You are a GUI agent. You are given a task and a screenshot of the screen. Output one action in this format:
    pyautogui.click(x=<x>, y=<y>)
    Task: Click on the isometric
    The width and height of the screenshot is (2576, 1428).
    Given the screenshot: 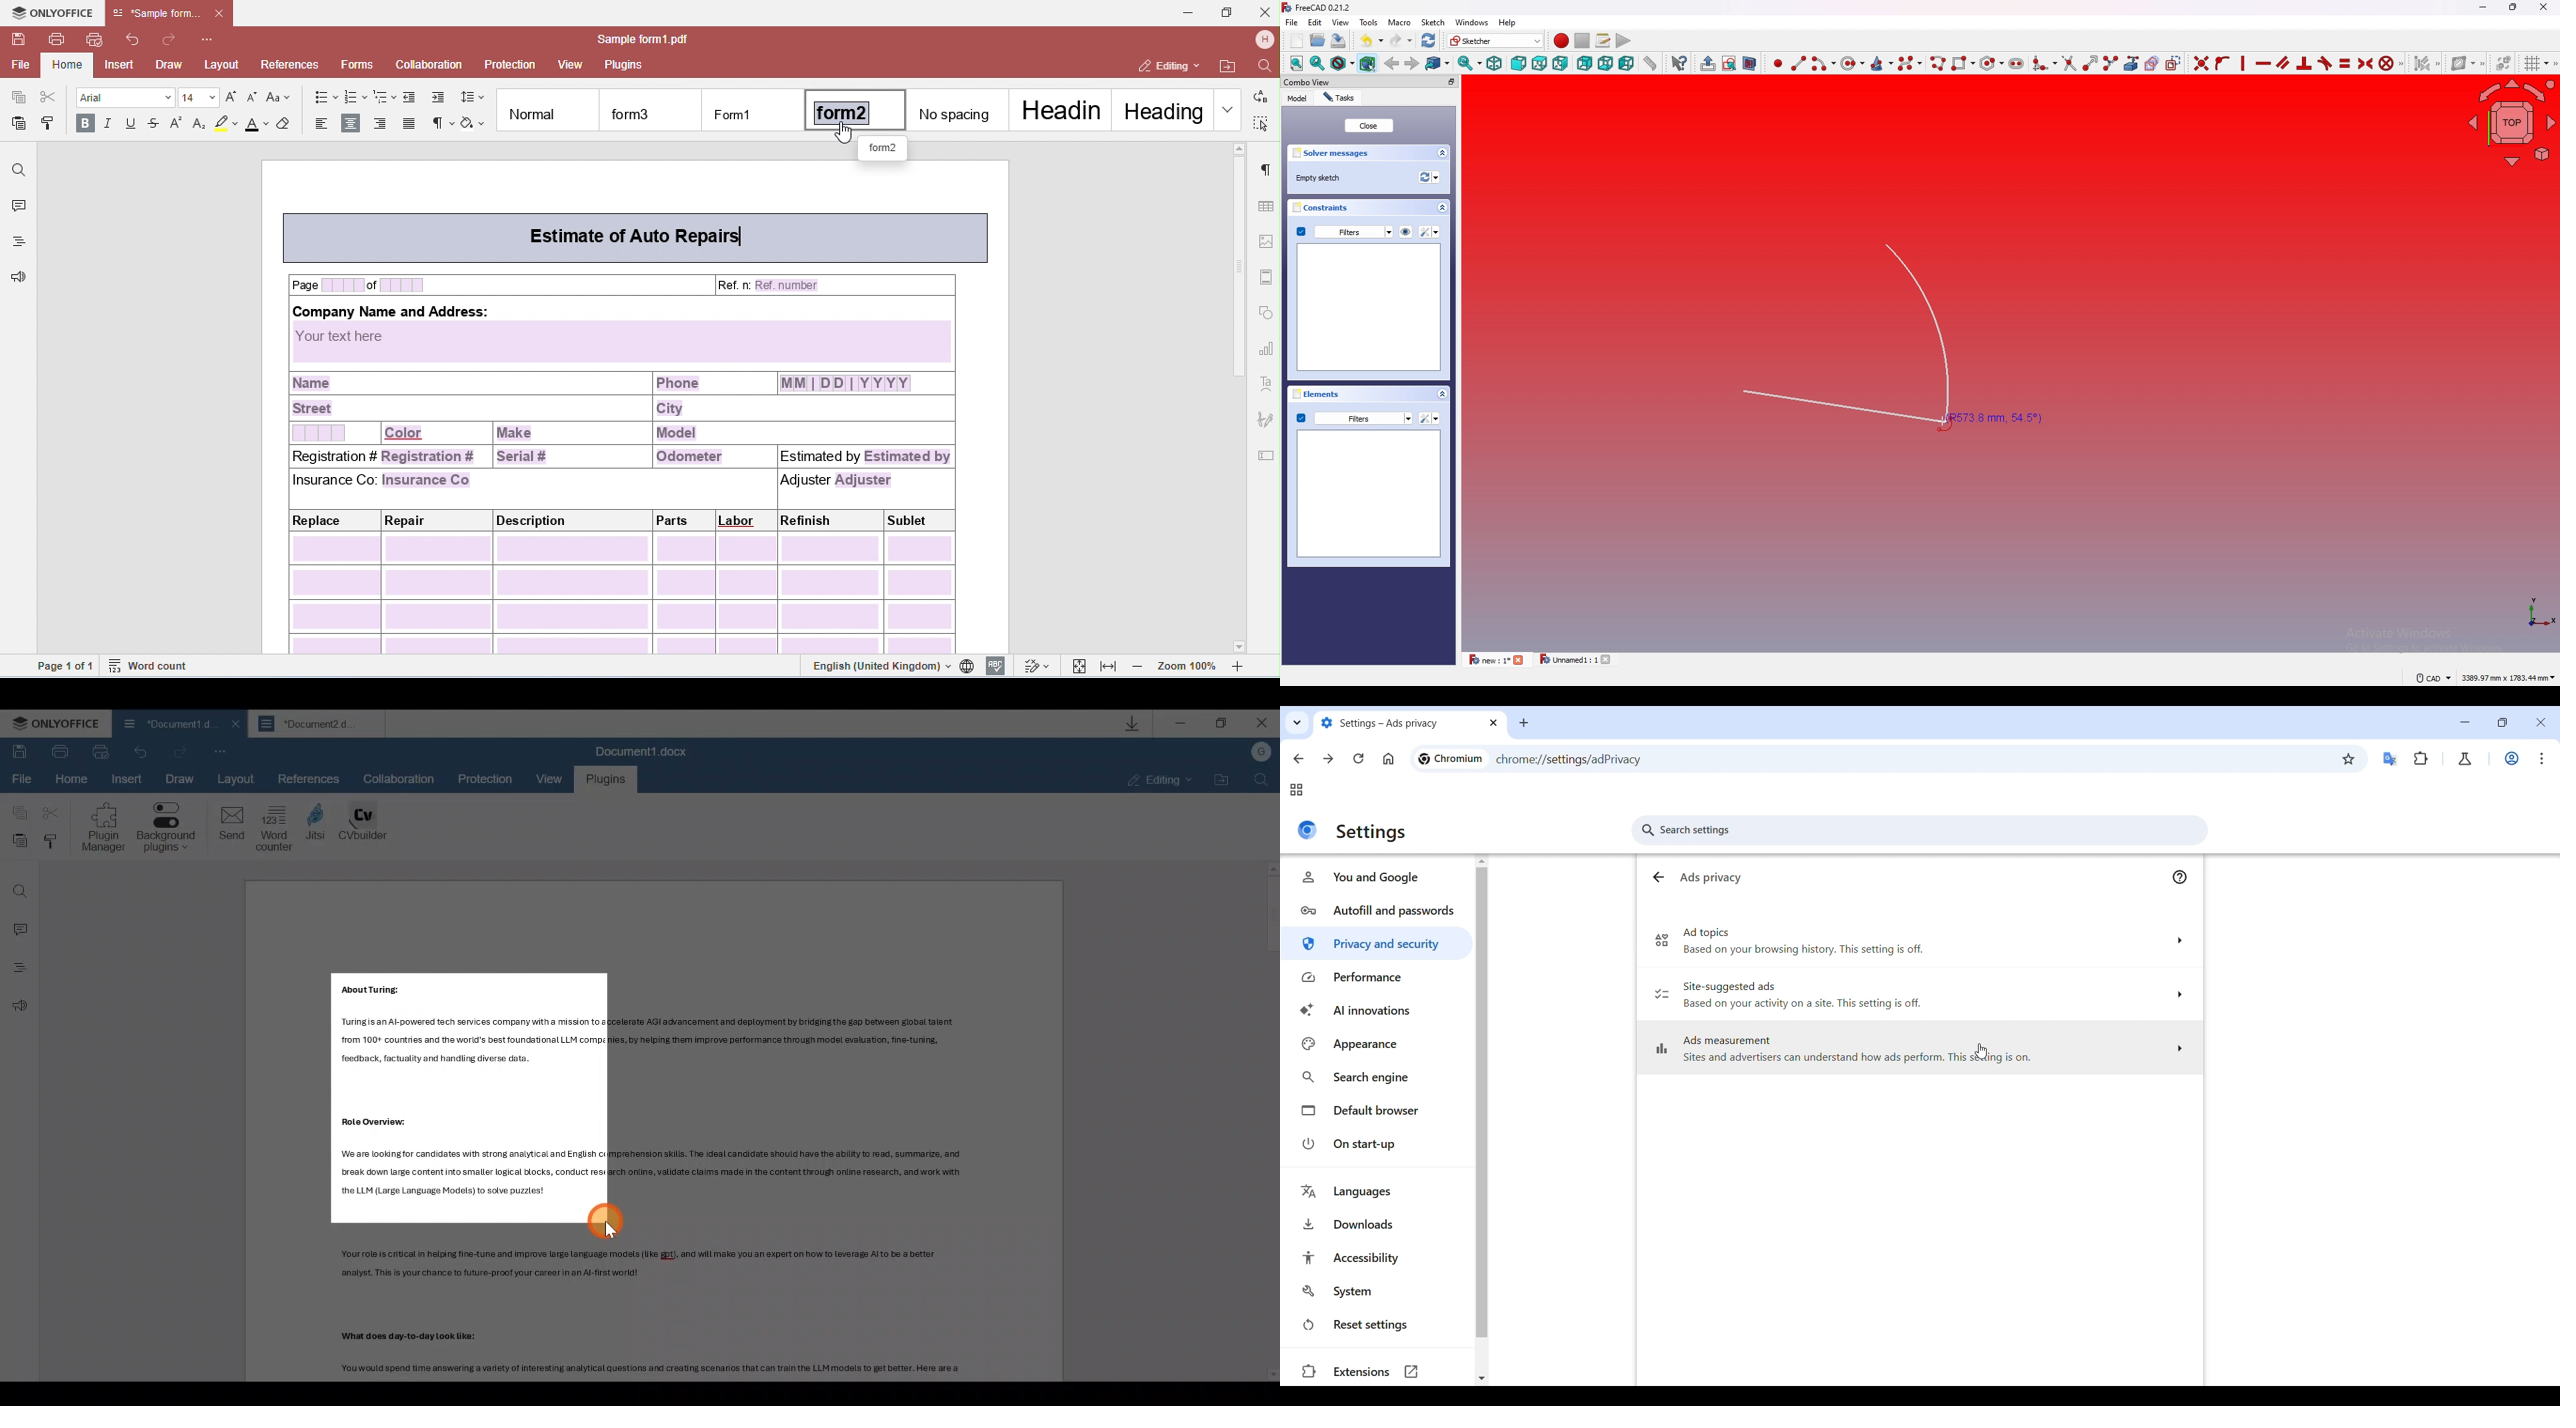 What is the action you would take?
    pyautogui.click(x=1494, y=63)
    